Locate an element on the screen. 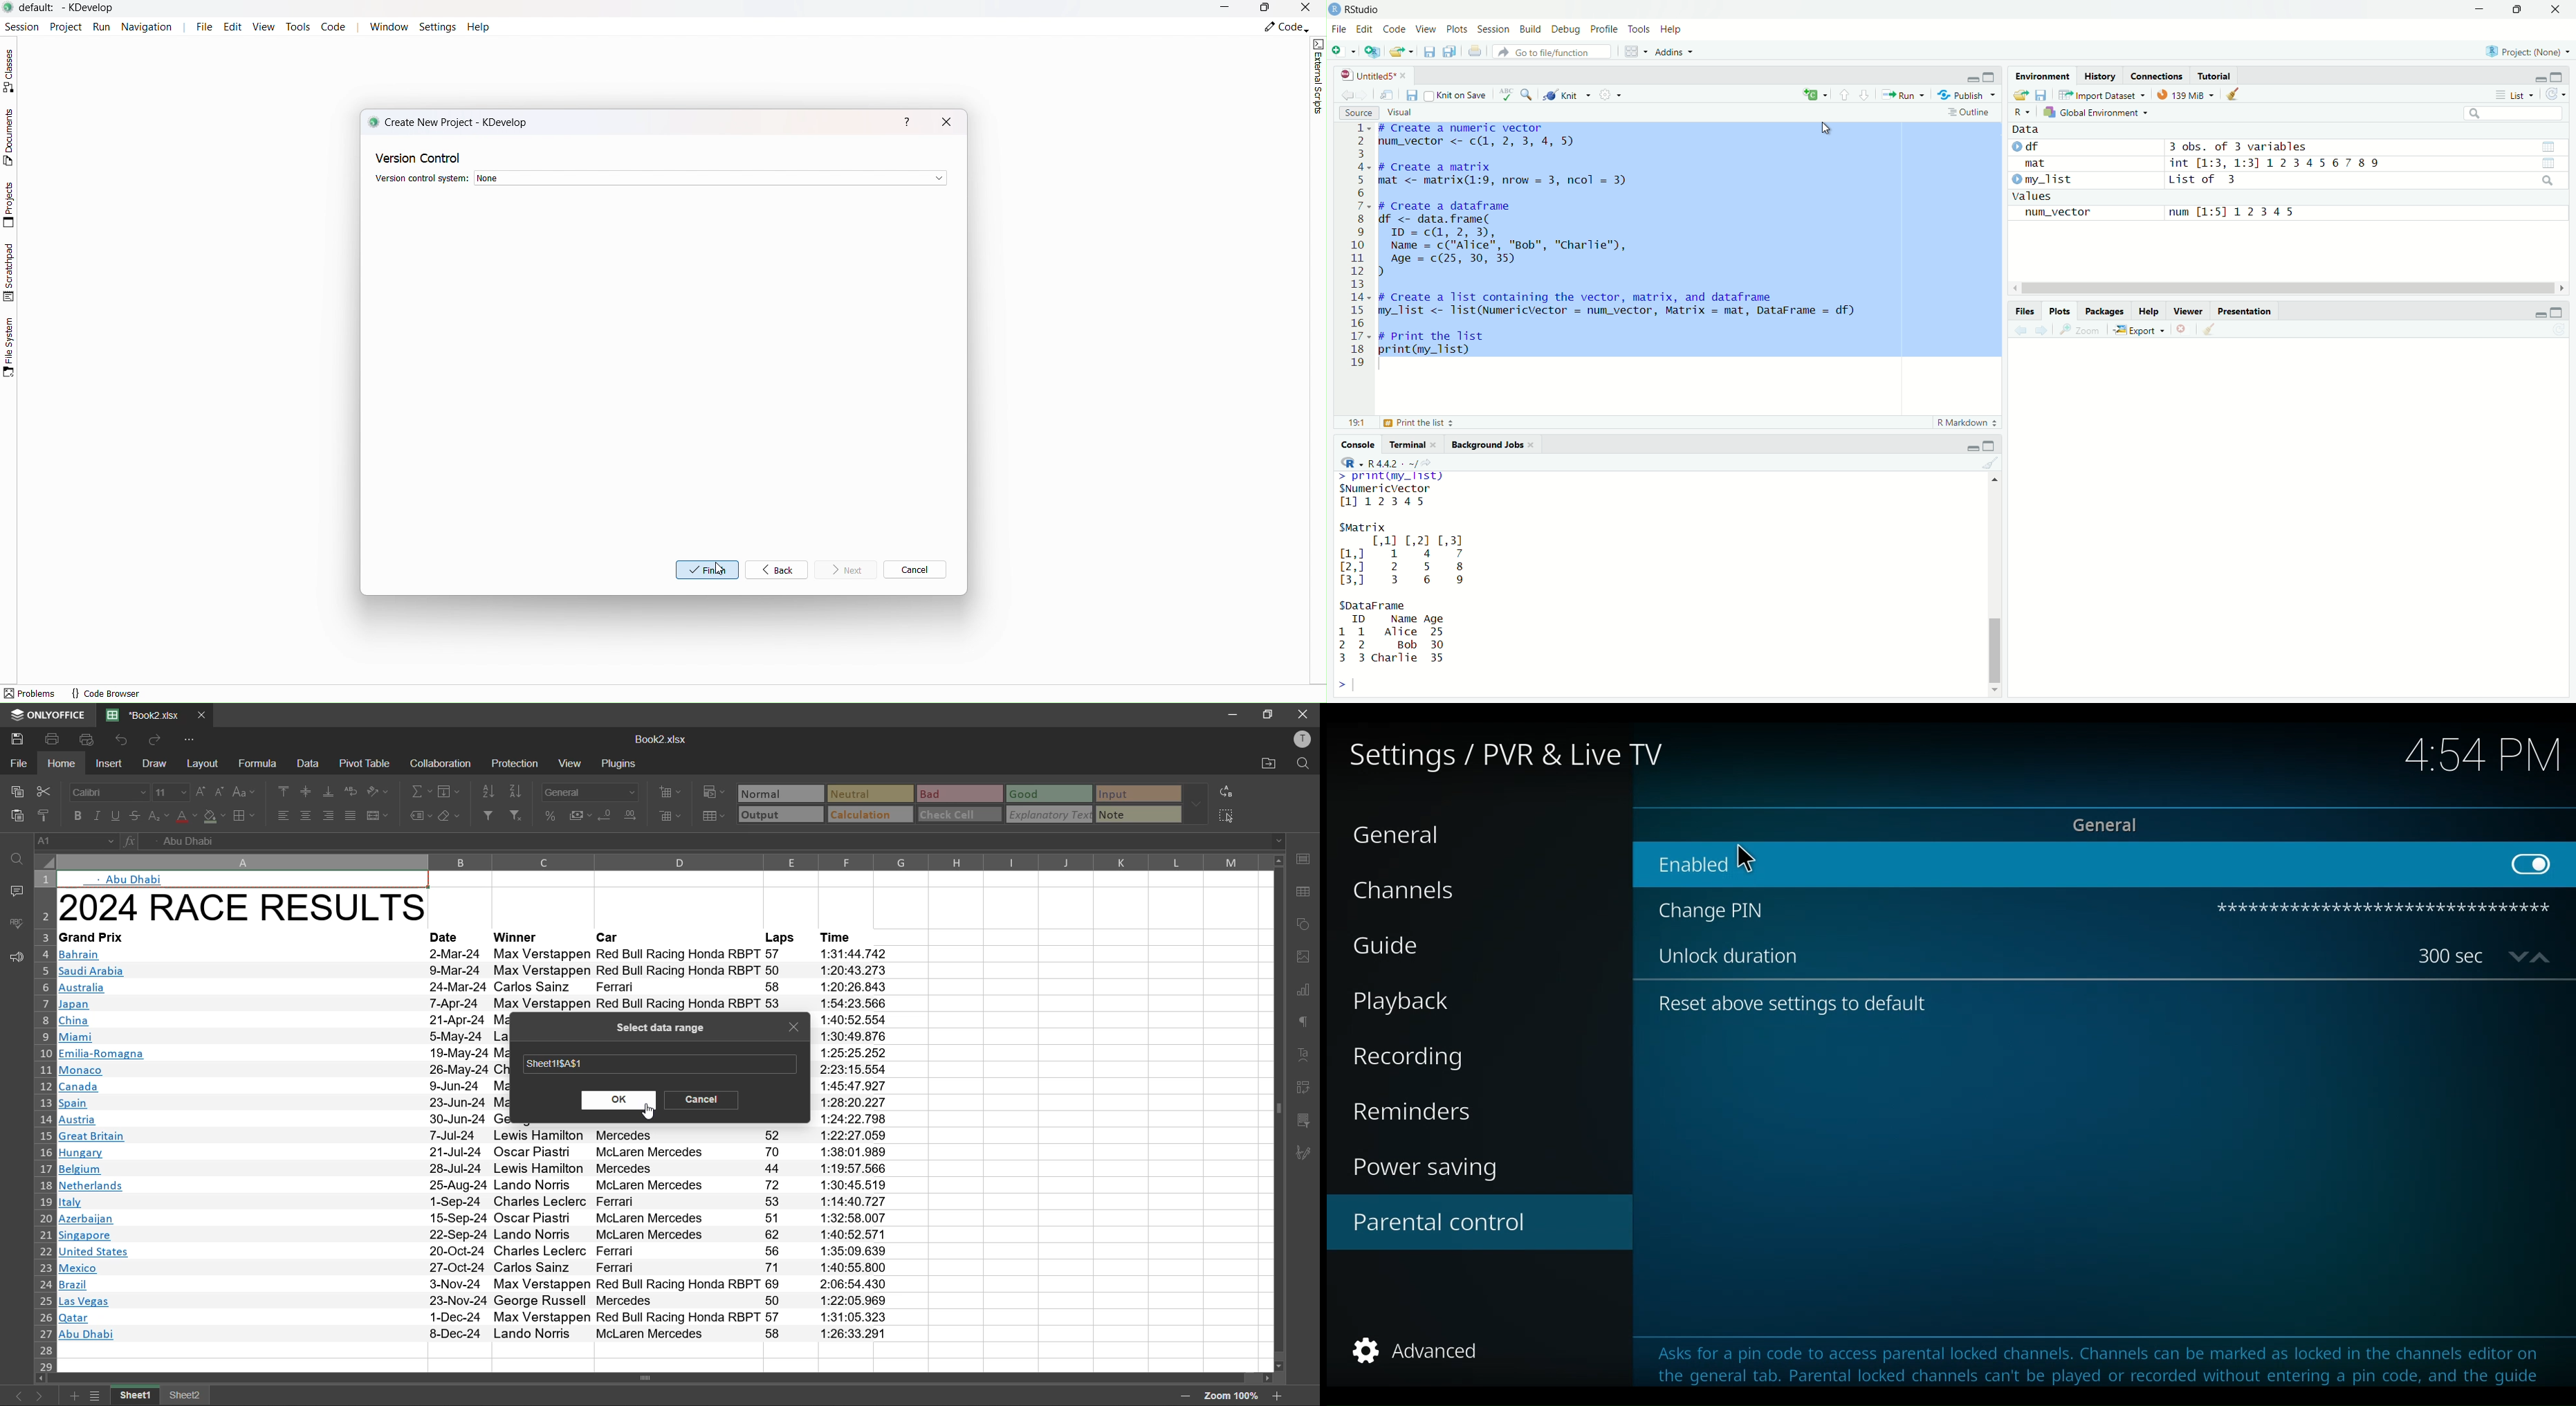  minimise is located at coordinates (1971, 445).